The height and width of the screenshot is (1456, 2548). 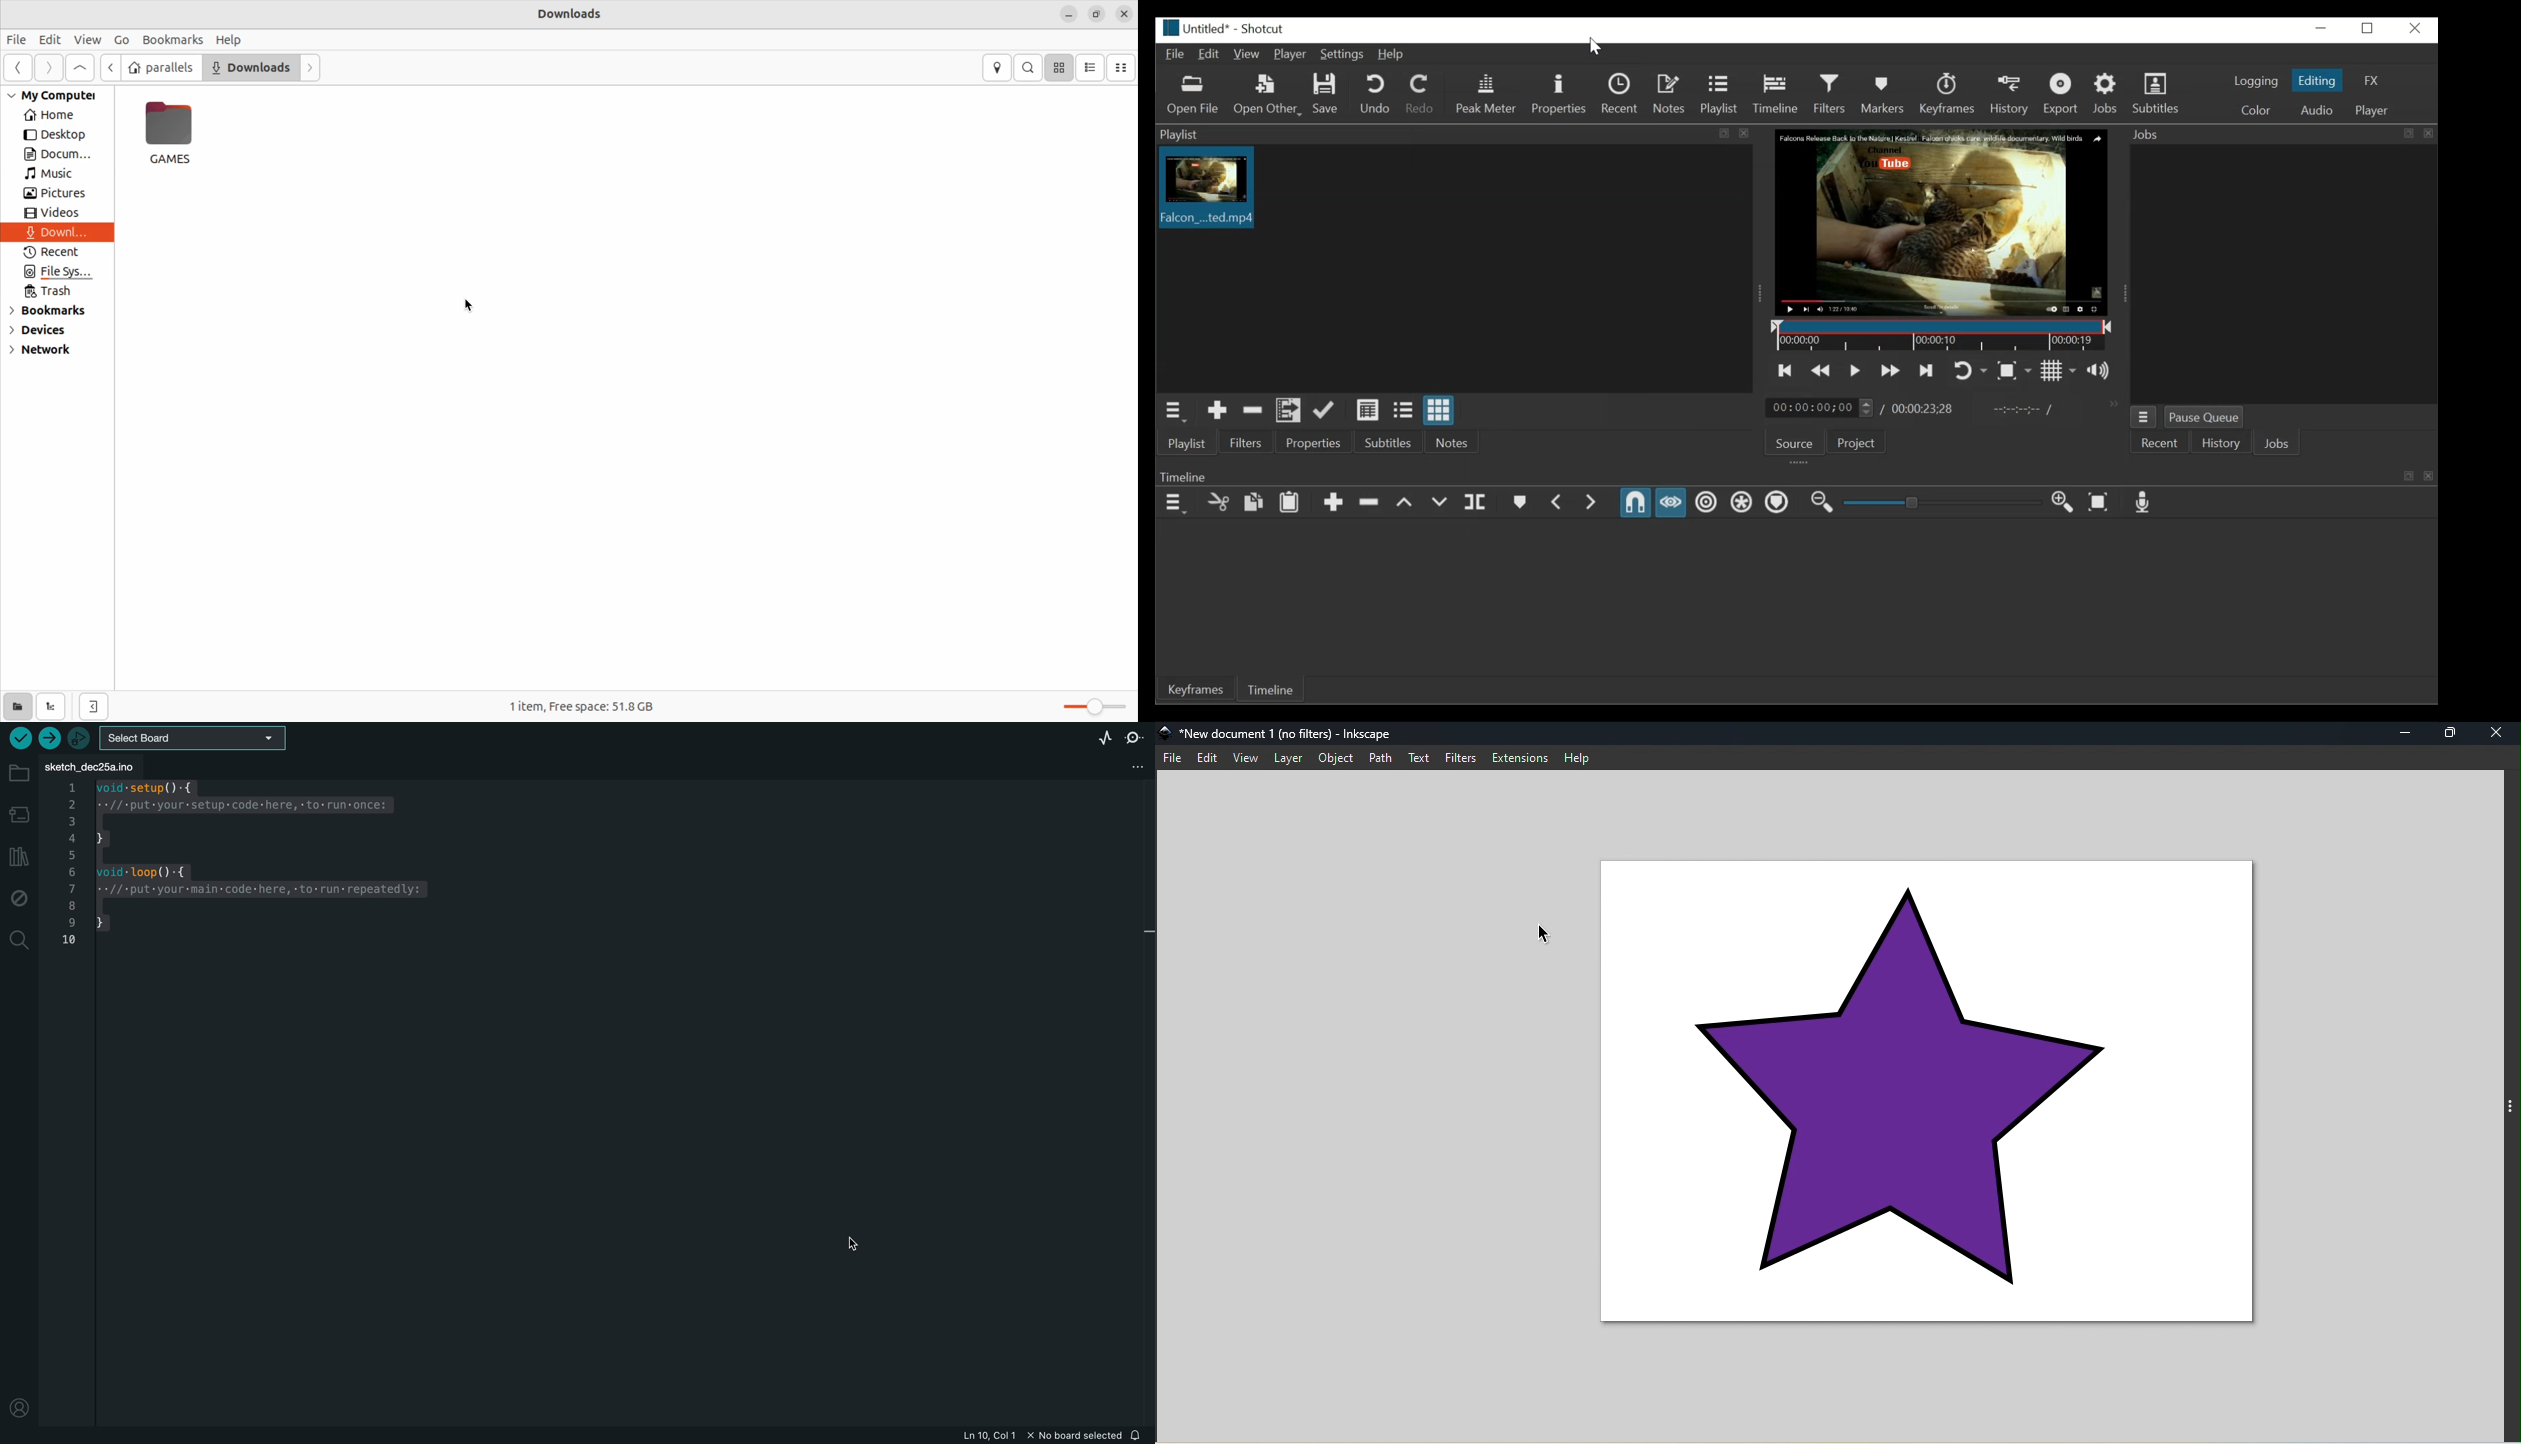 I want to click on Show the volume control, so click(x=2102, y=369).